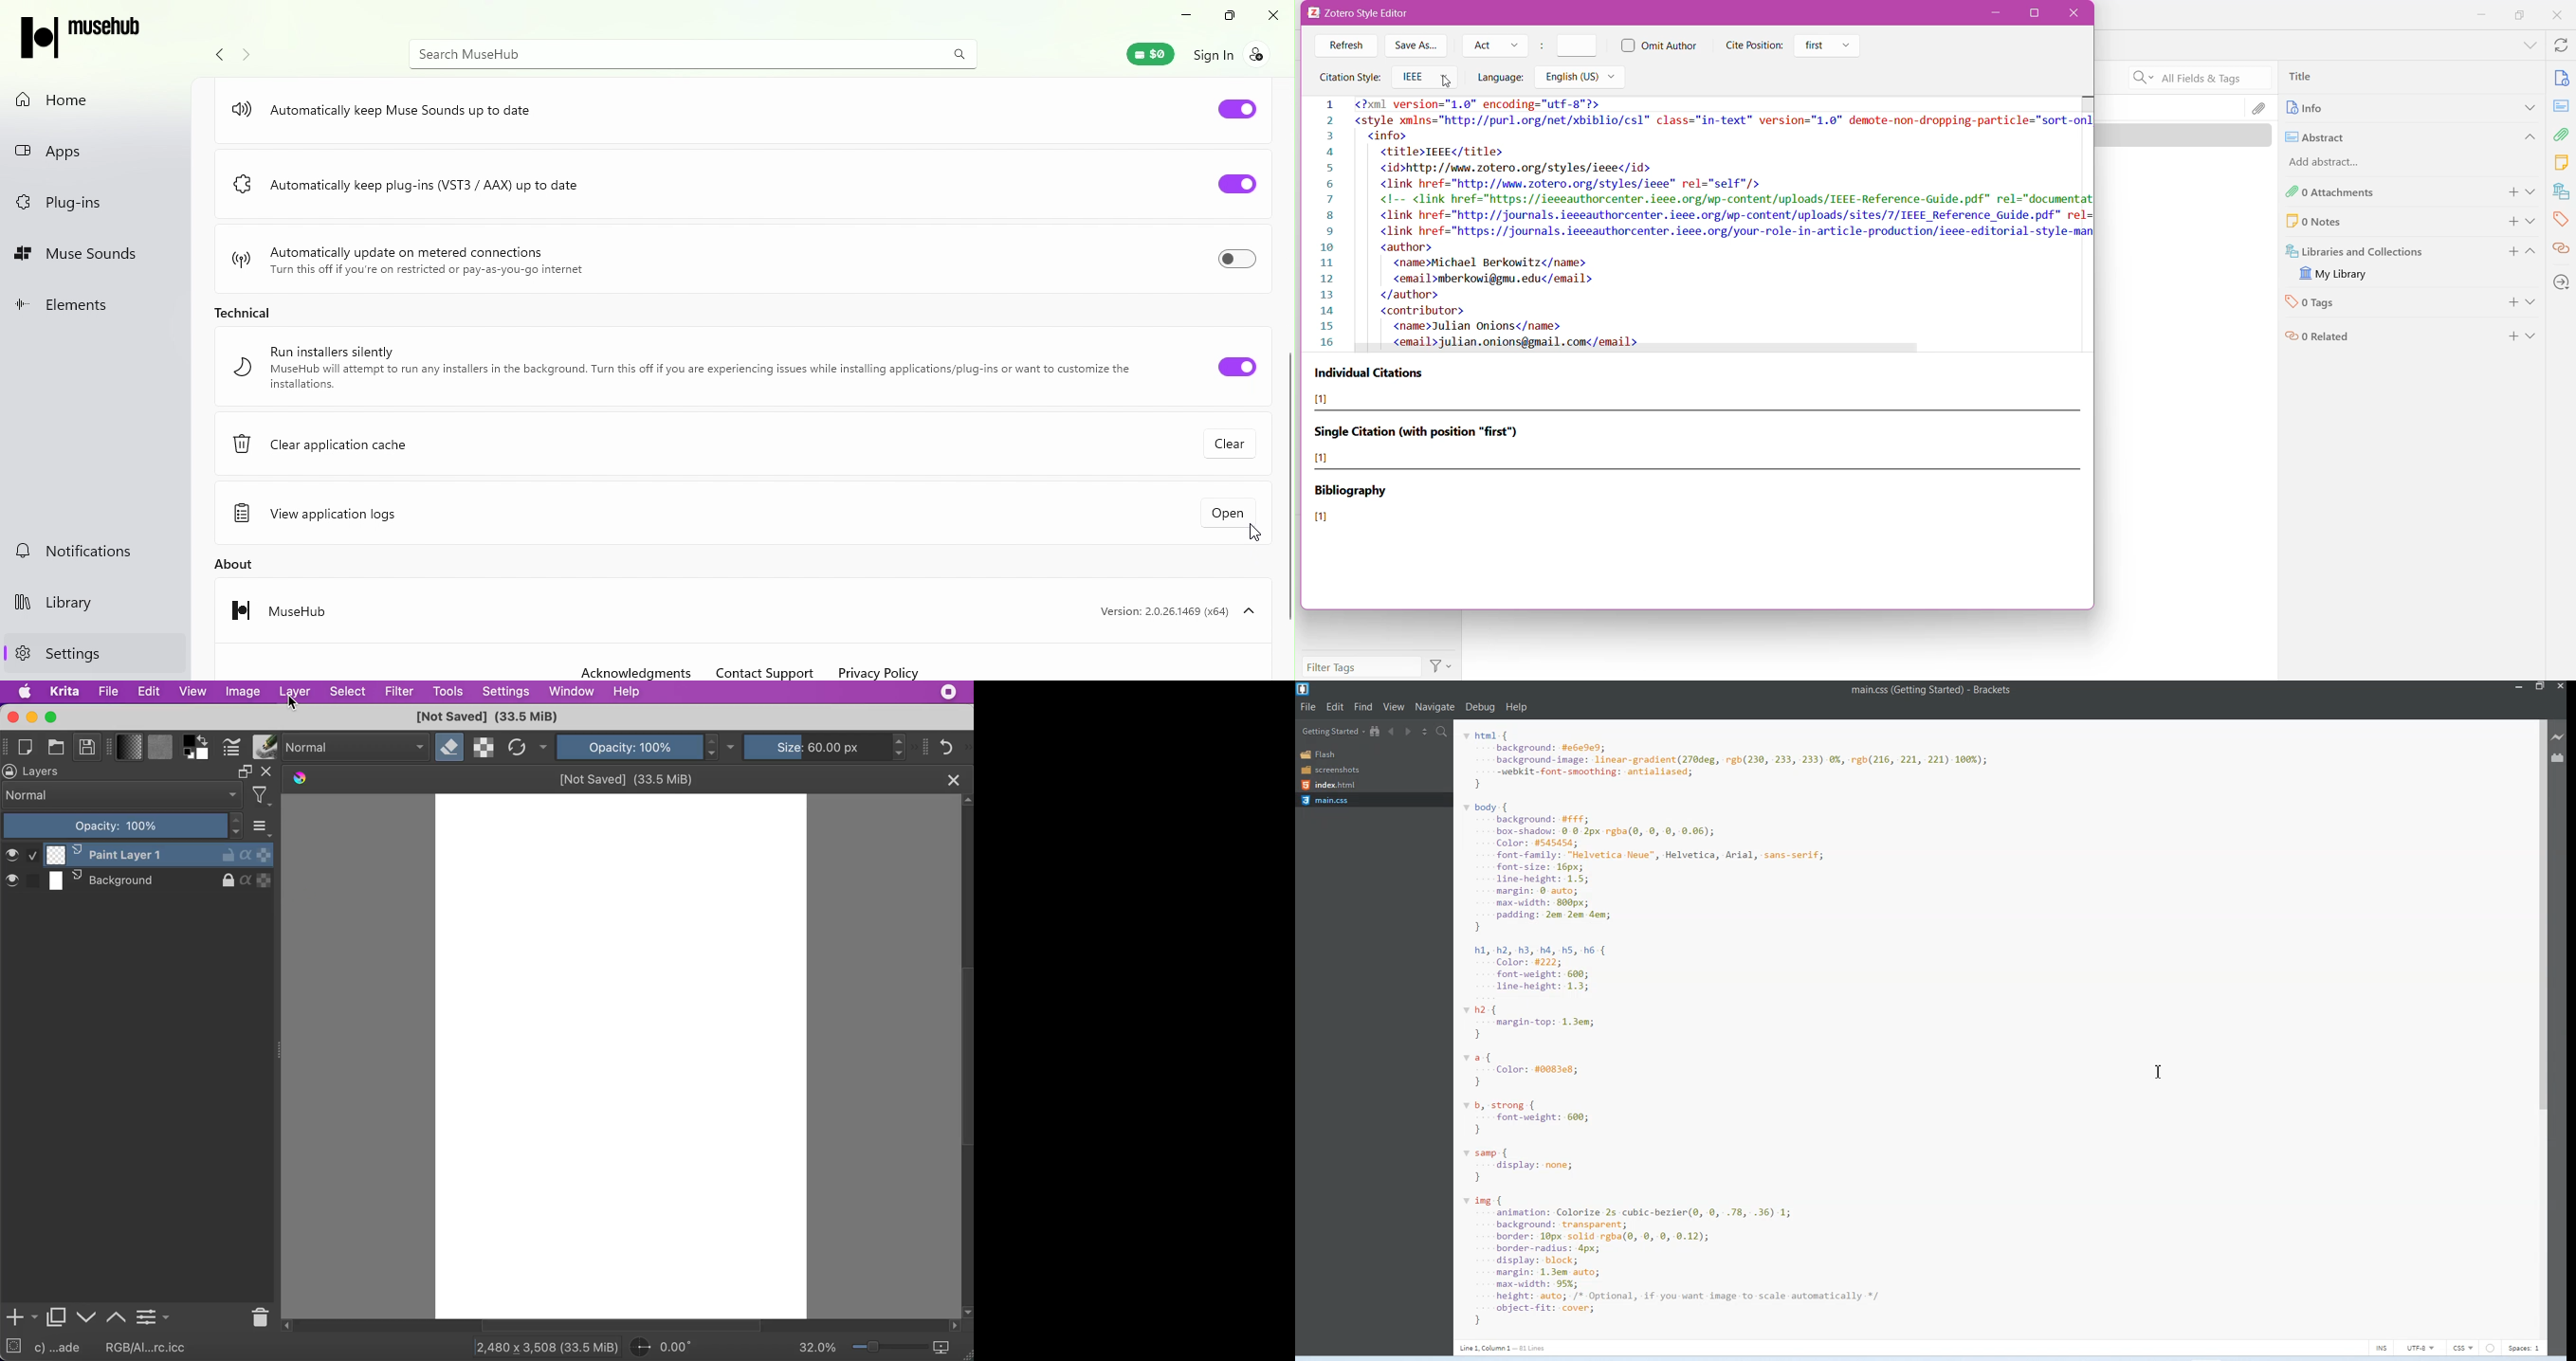 The height and width of the screenshot is (1372, 2576). Describe the element at coordinates (2558, 736) in the screenshot. I see `Live Preview` at that location.